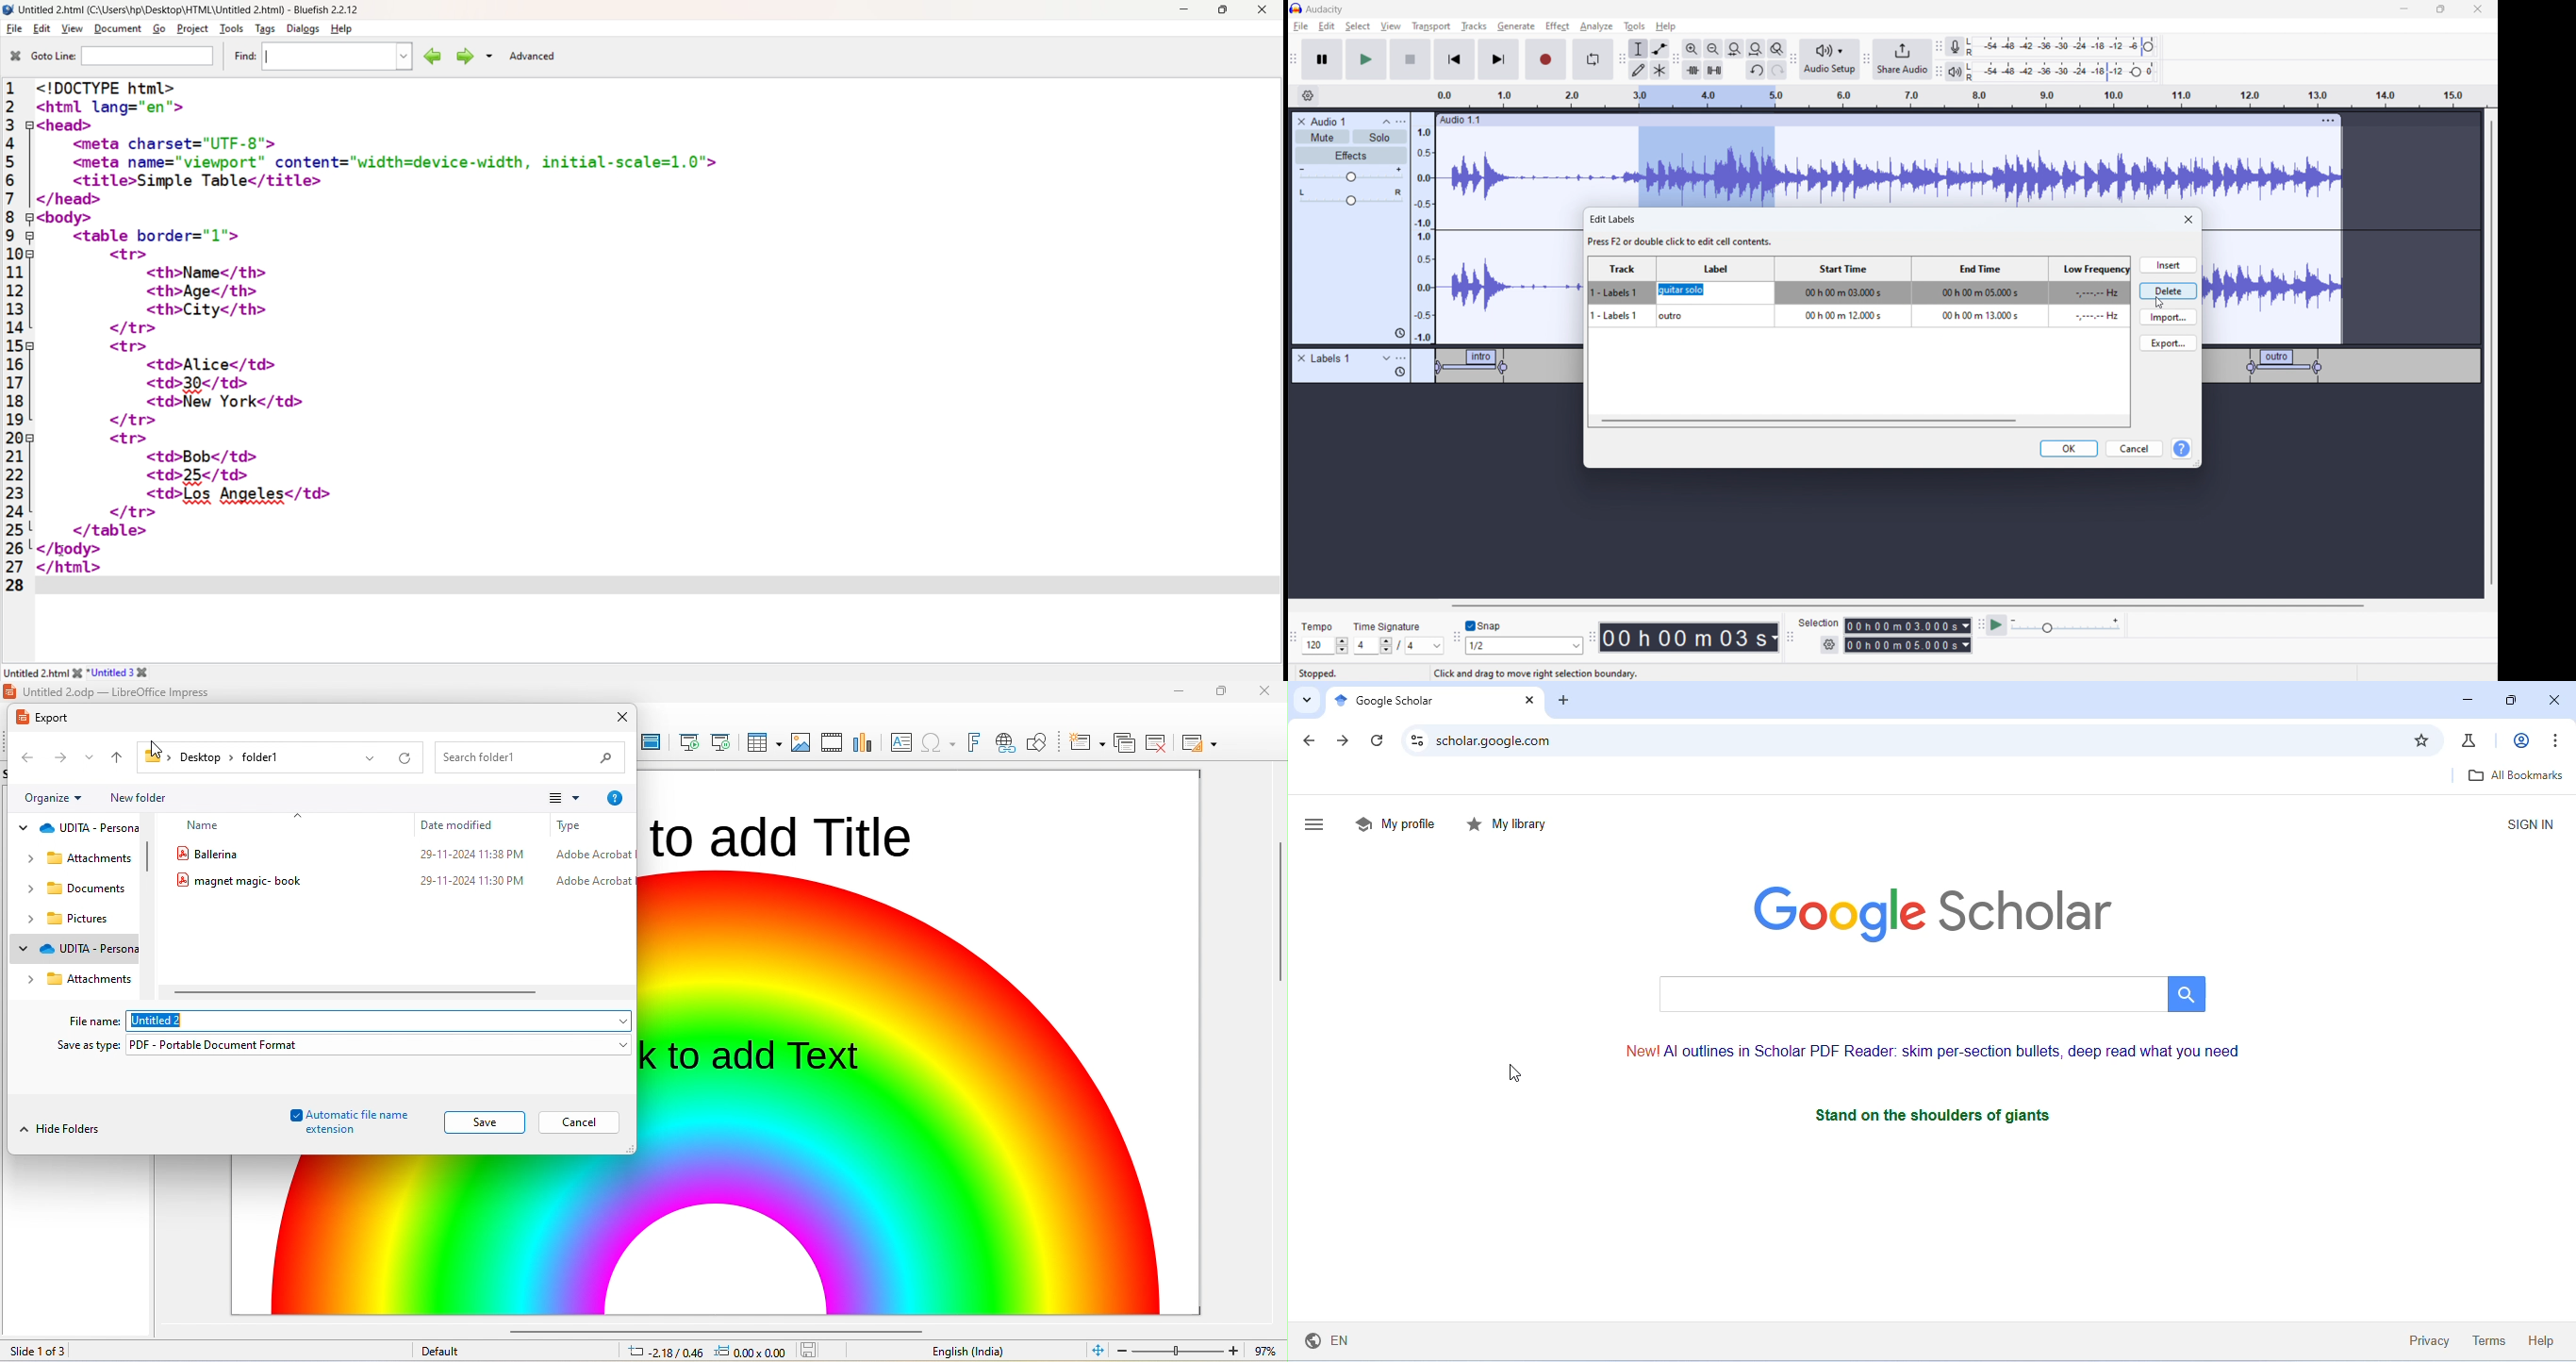  Describe the element at coordinates (61, 757) in the screenshot. I see `` at that location.